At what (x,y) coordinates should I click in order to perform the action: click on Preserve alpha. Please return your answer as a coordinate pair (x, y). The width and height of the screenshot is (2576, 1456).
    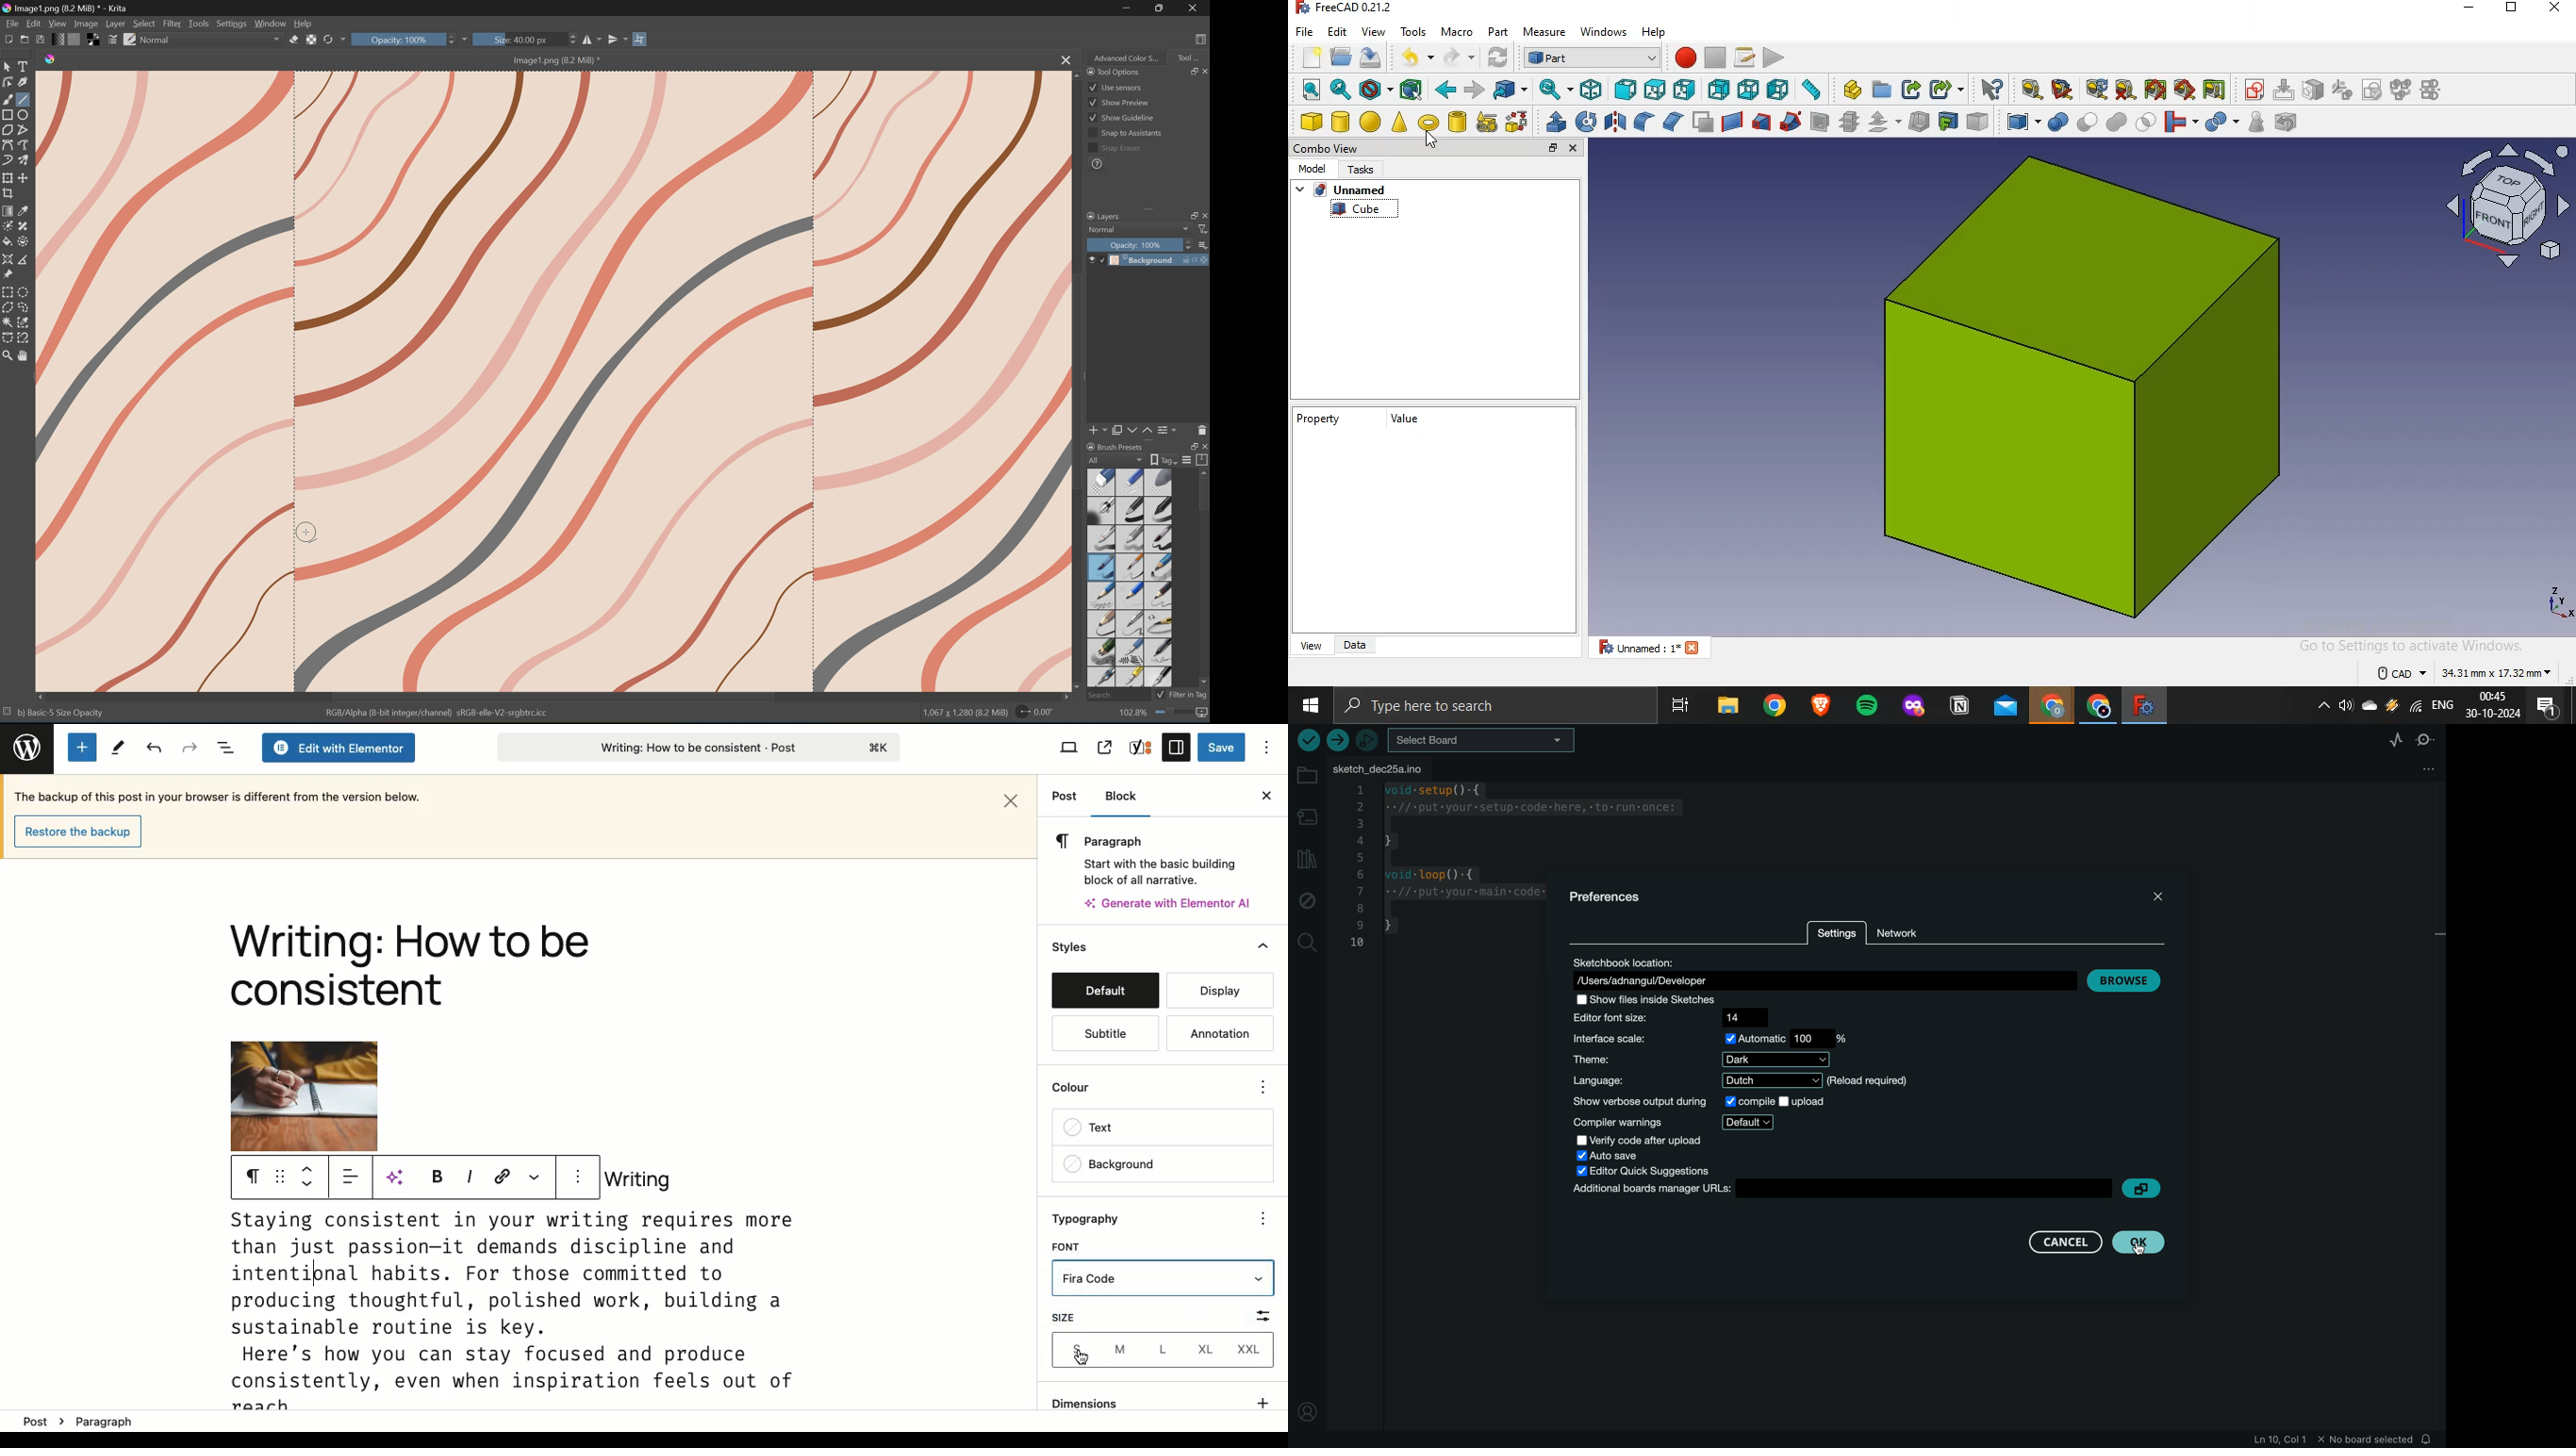
    Looking at the image, I should click on (312, 42).